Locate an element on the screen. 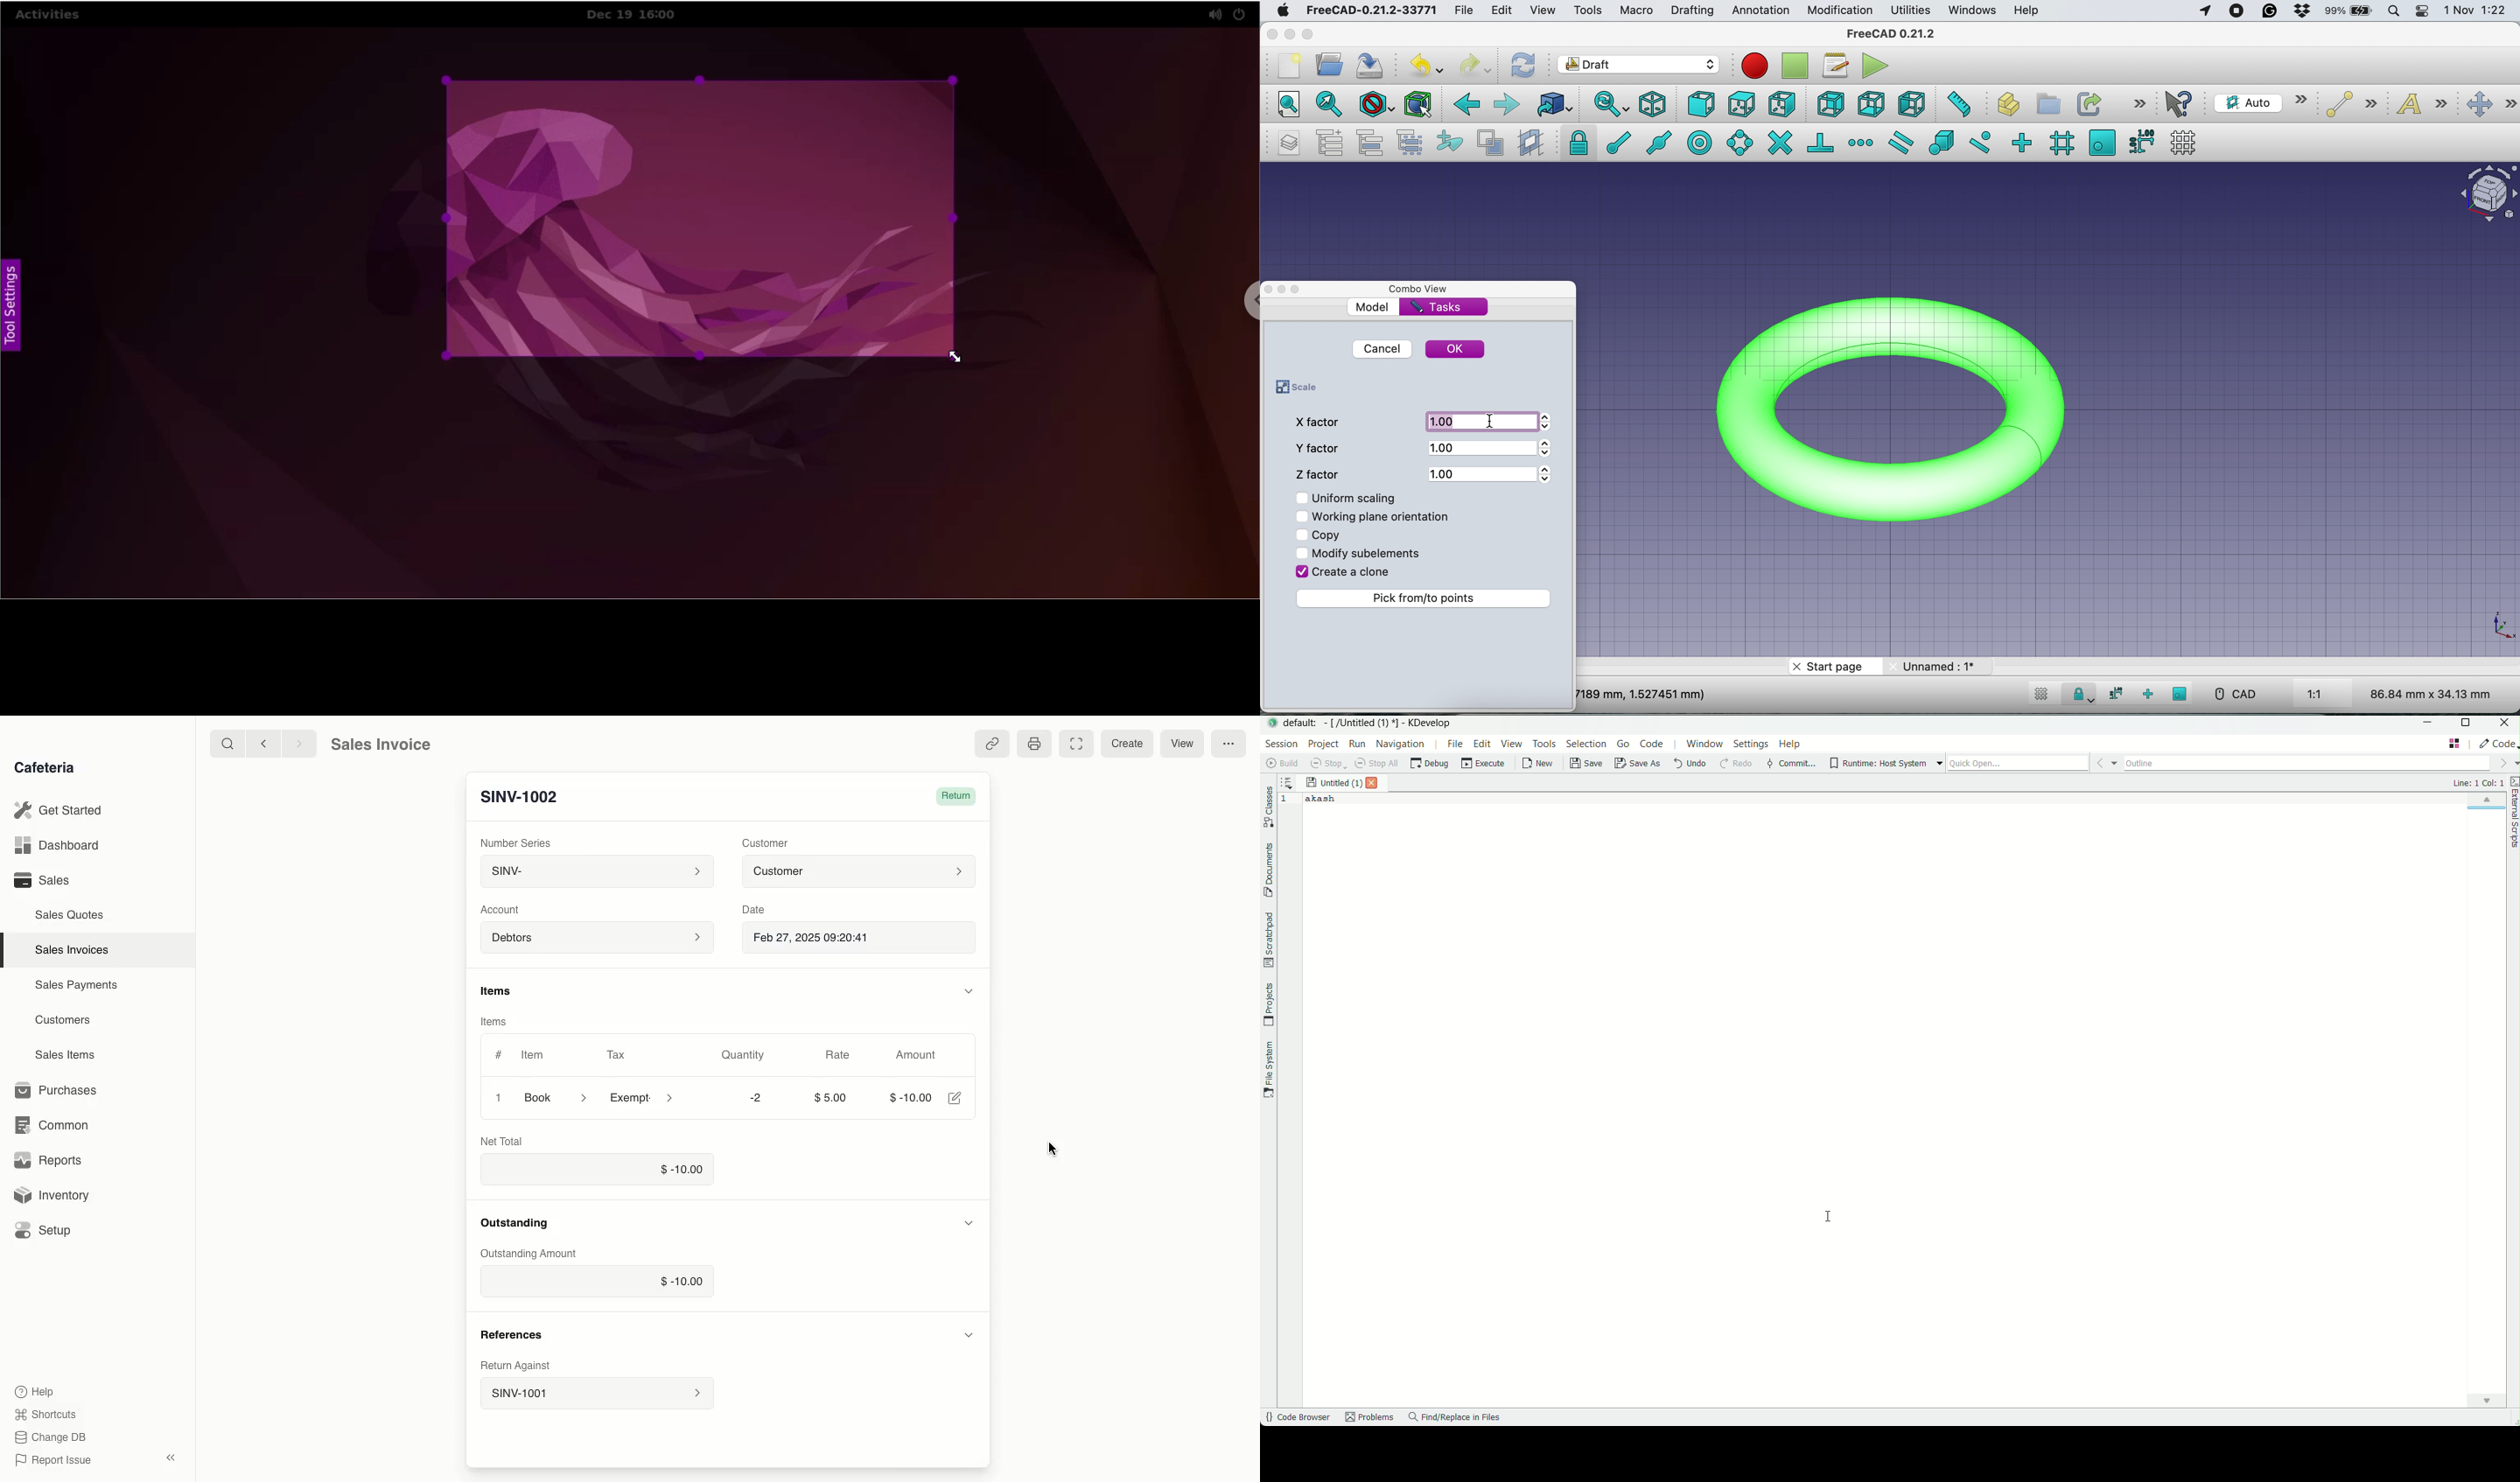 The height and width of the screenshot is (1484, 2520). Items is located at coordinates (499, 990).